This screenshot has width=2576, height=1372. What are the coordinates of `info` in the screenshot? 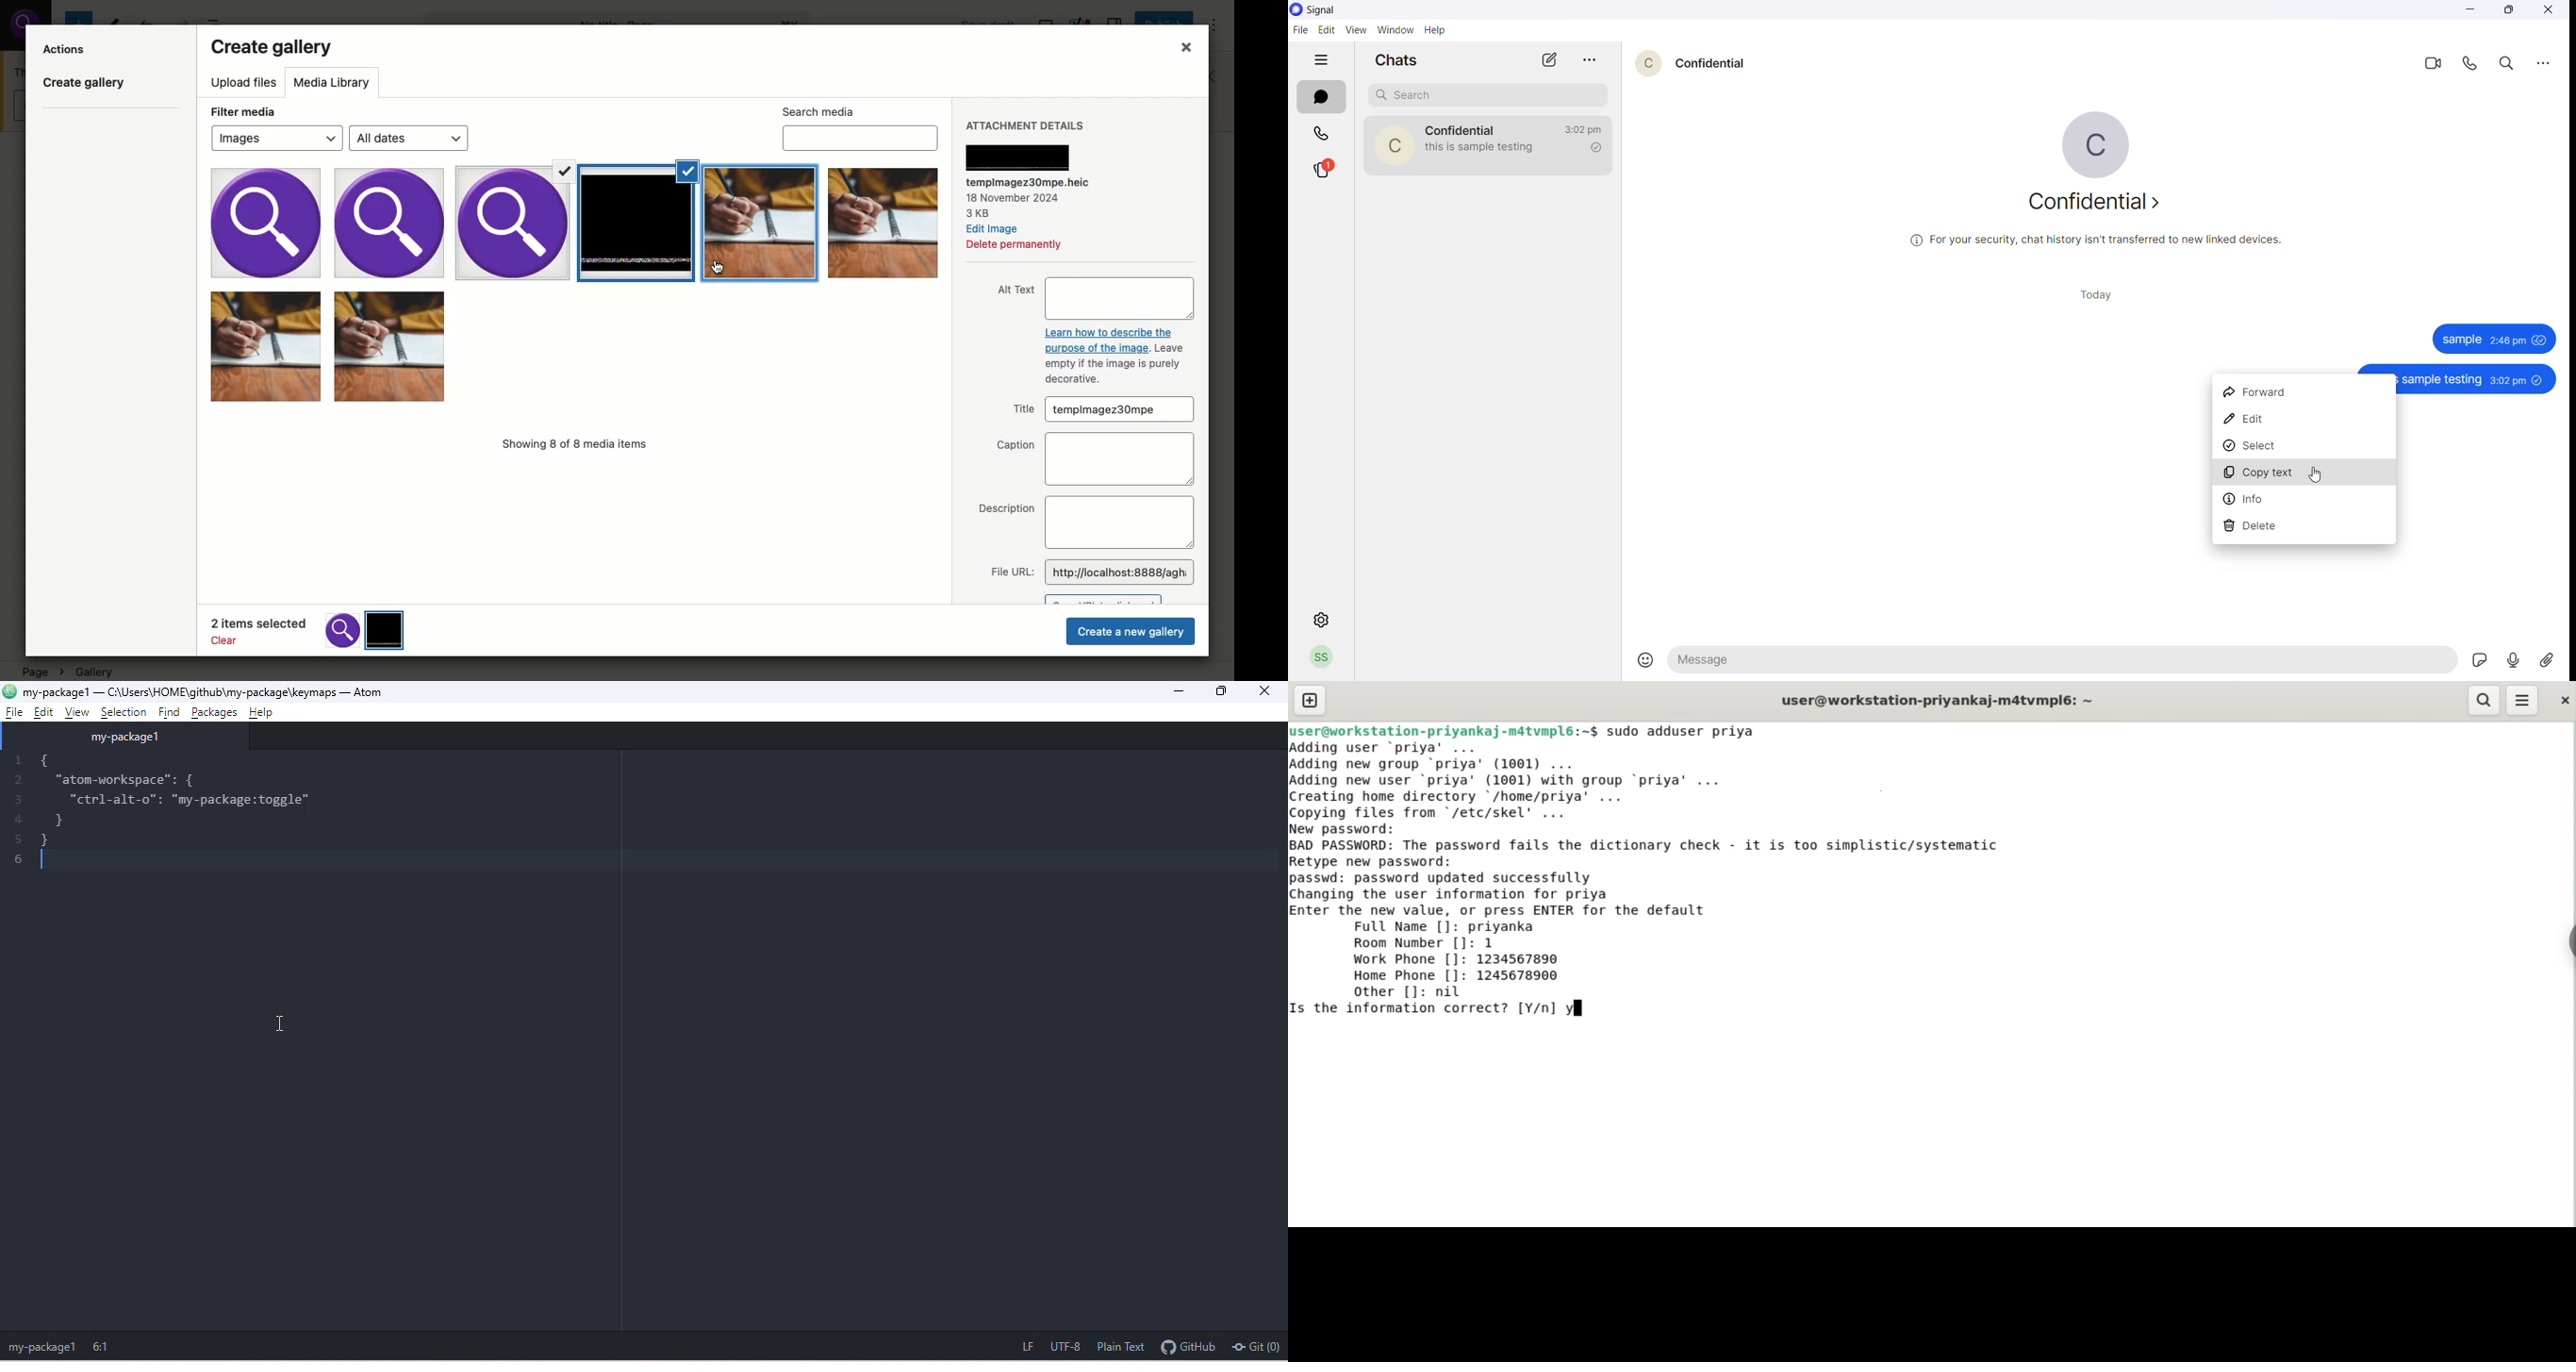 It's located at (2306, 501).